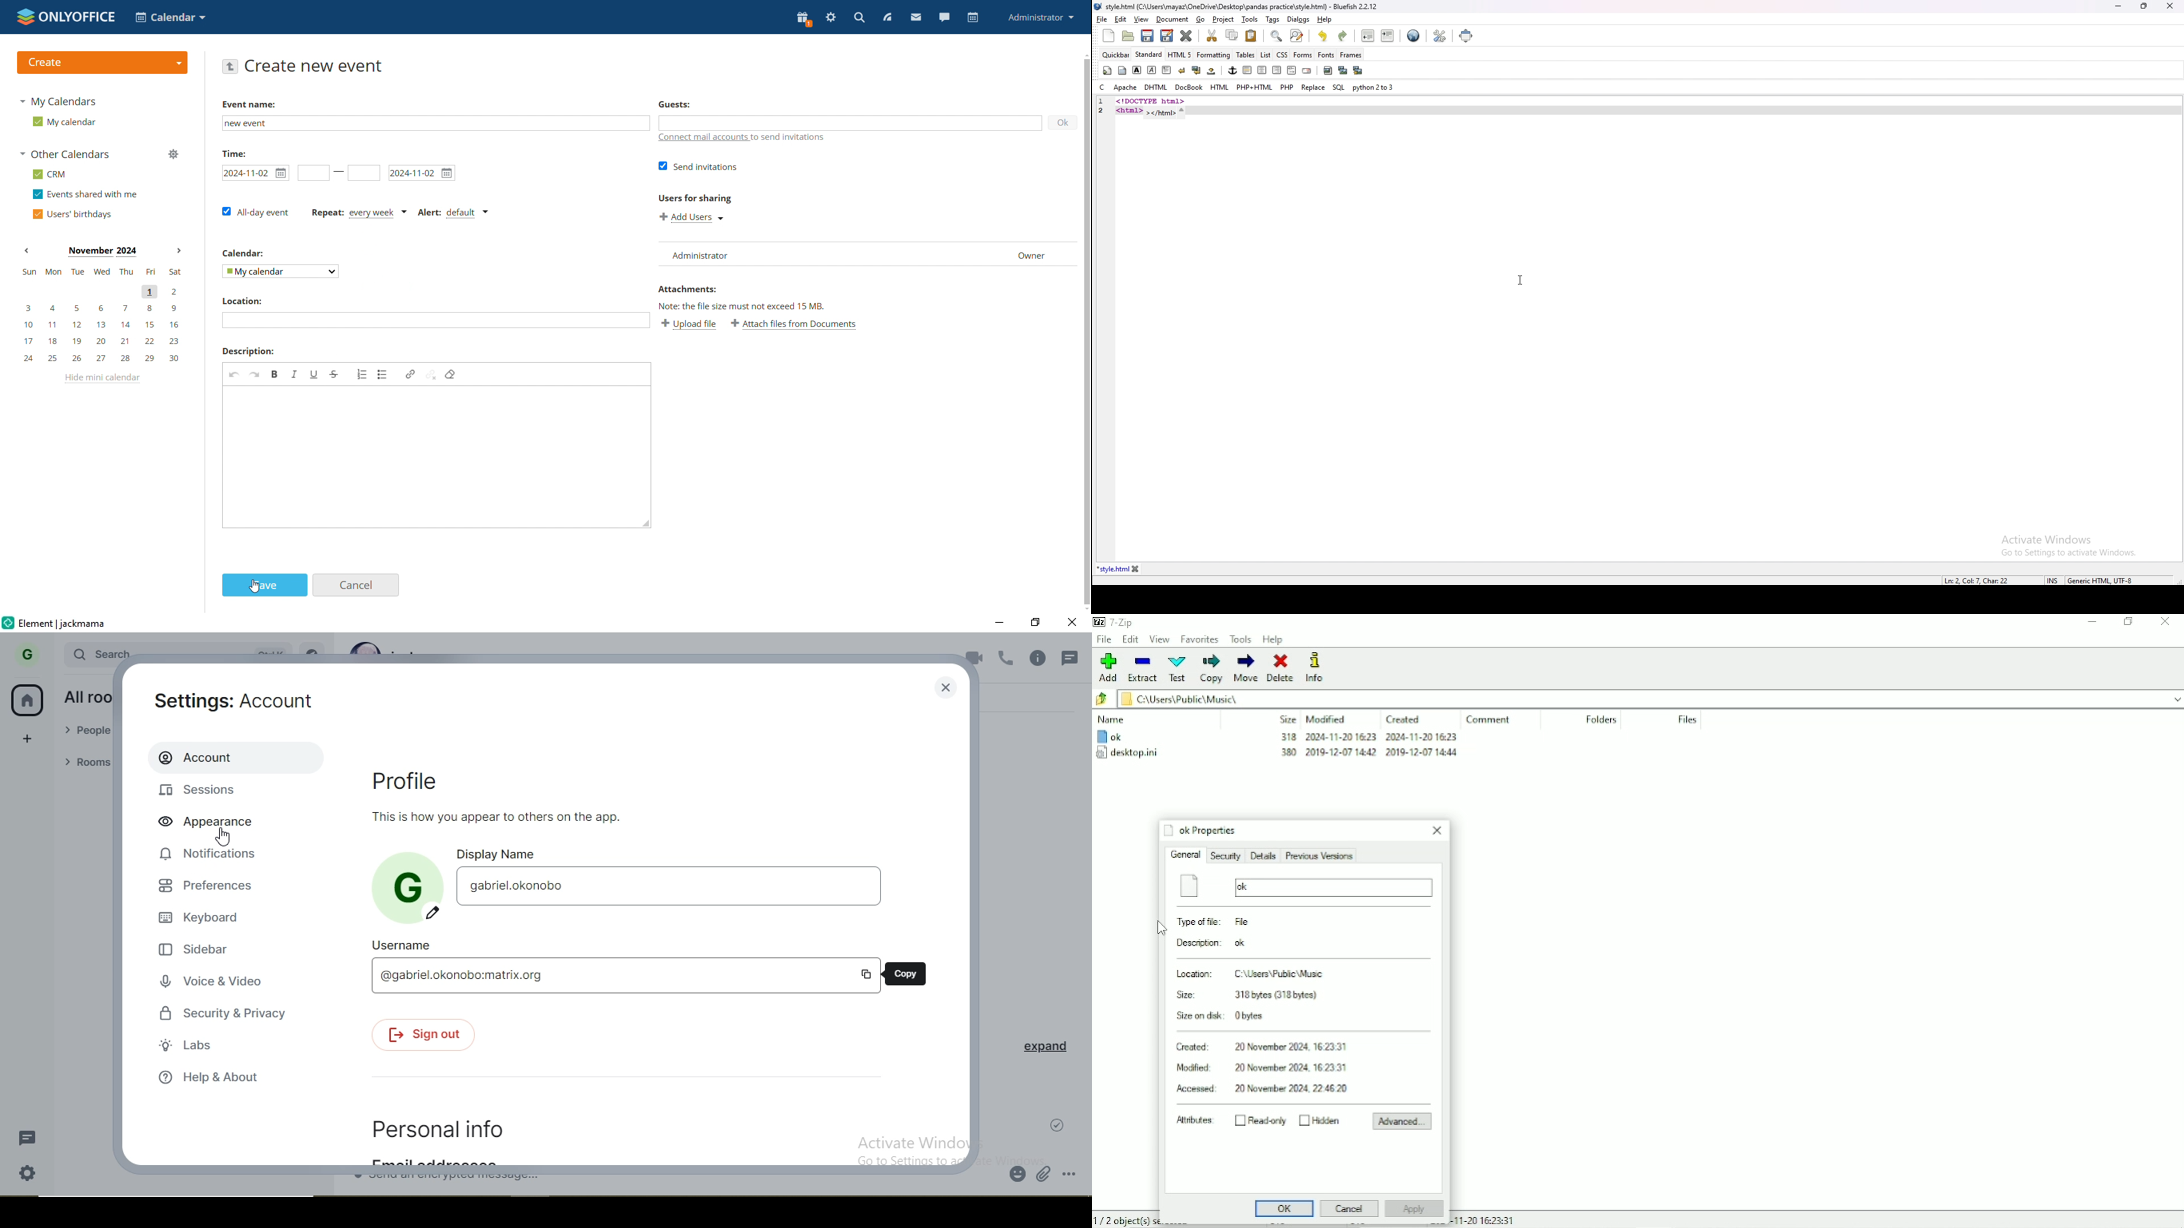 The width and height of the screenshot is (2184, 1232). I want to click on go to settings, so click(899, 1161).